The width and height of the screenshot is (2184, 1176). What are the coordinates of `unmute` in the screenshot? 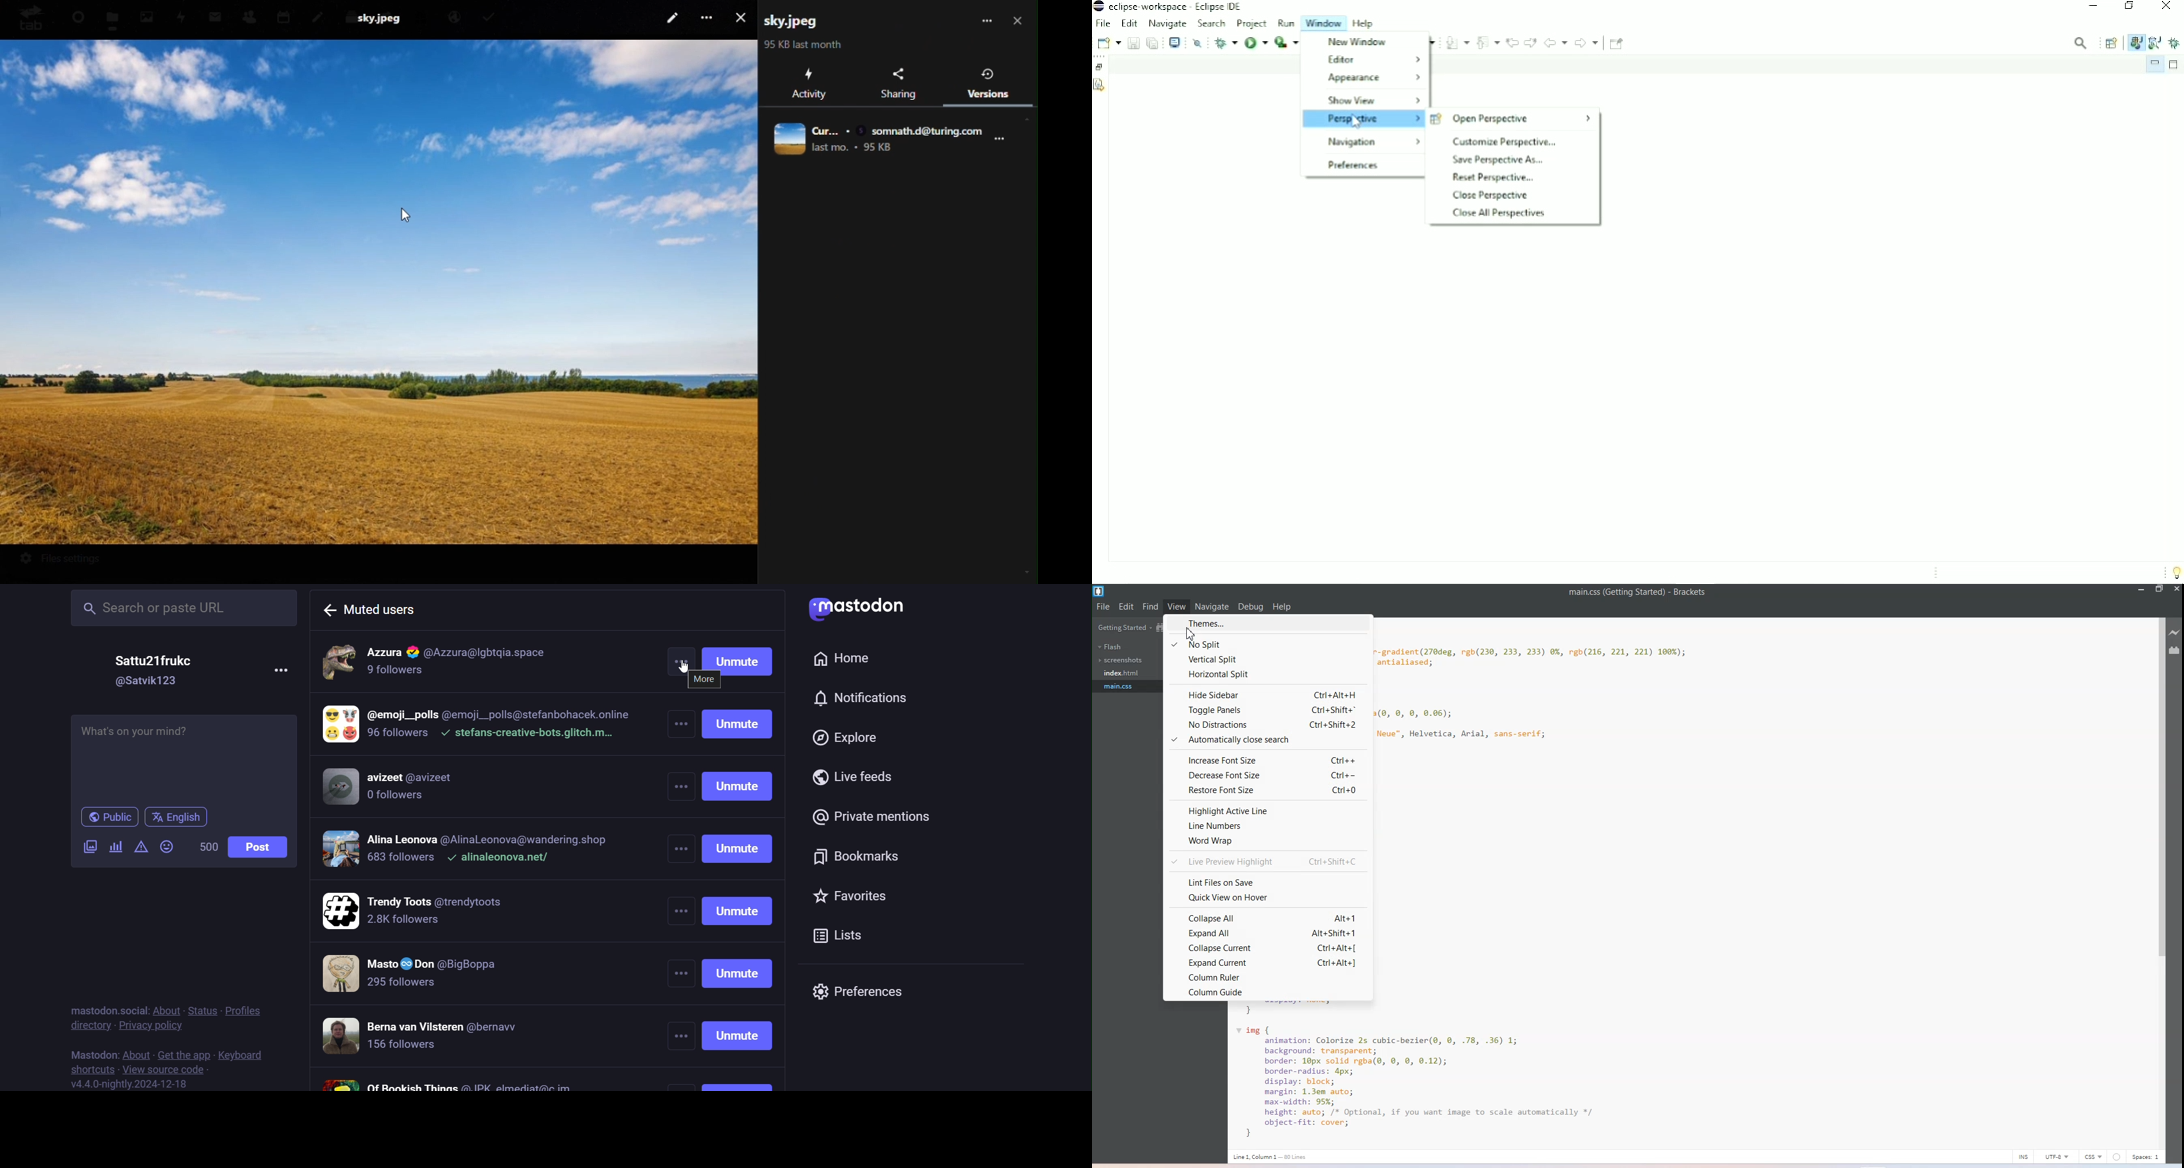 It's located at (739, 658).